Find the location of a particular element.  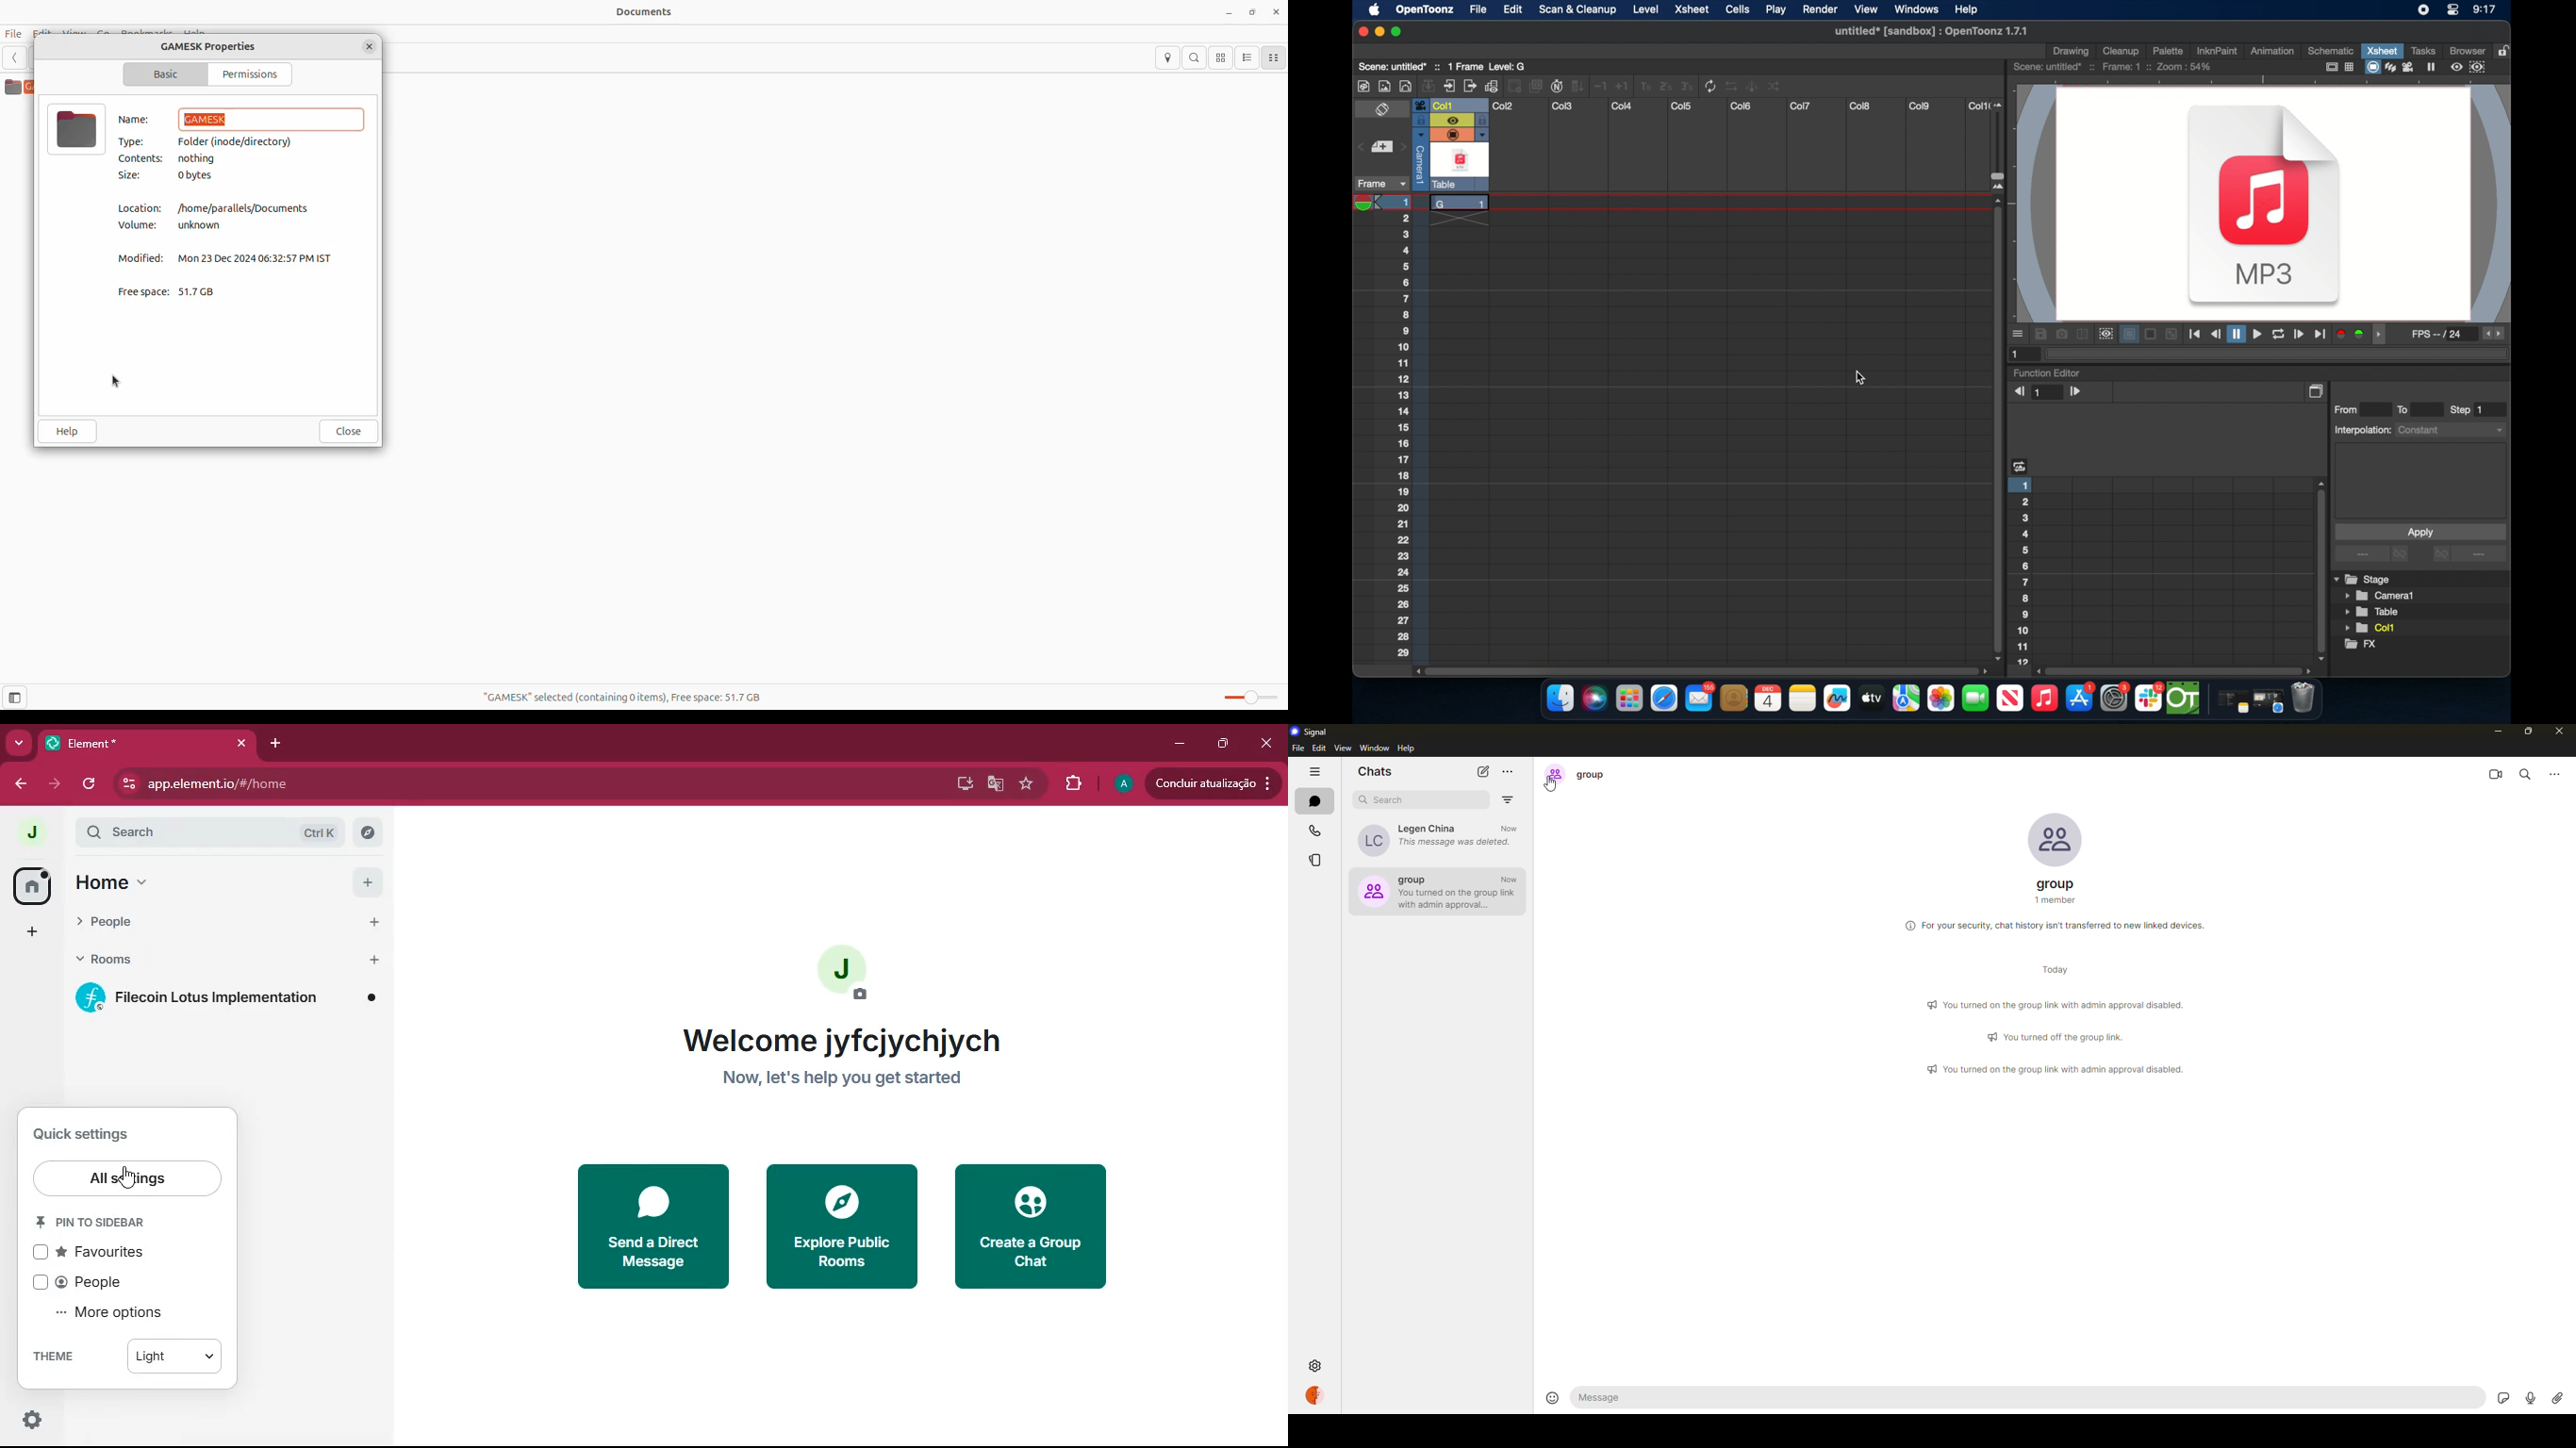

close is located at coordinates (371, 48).